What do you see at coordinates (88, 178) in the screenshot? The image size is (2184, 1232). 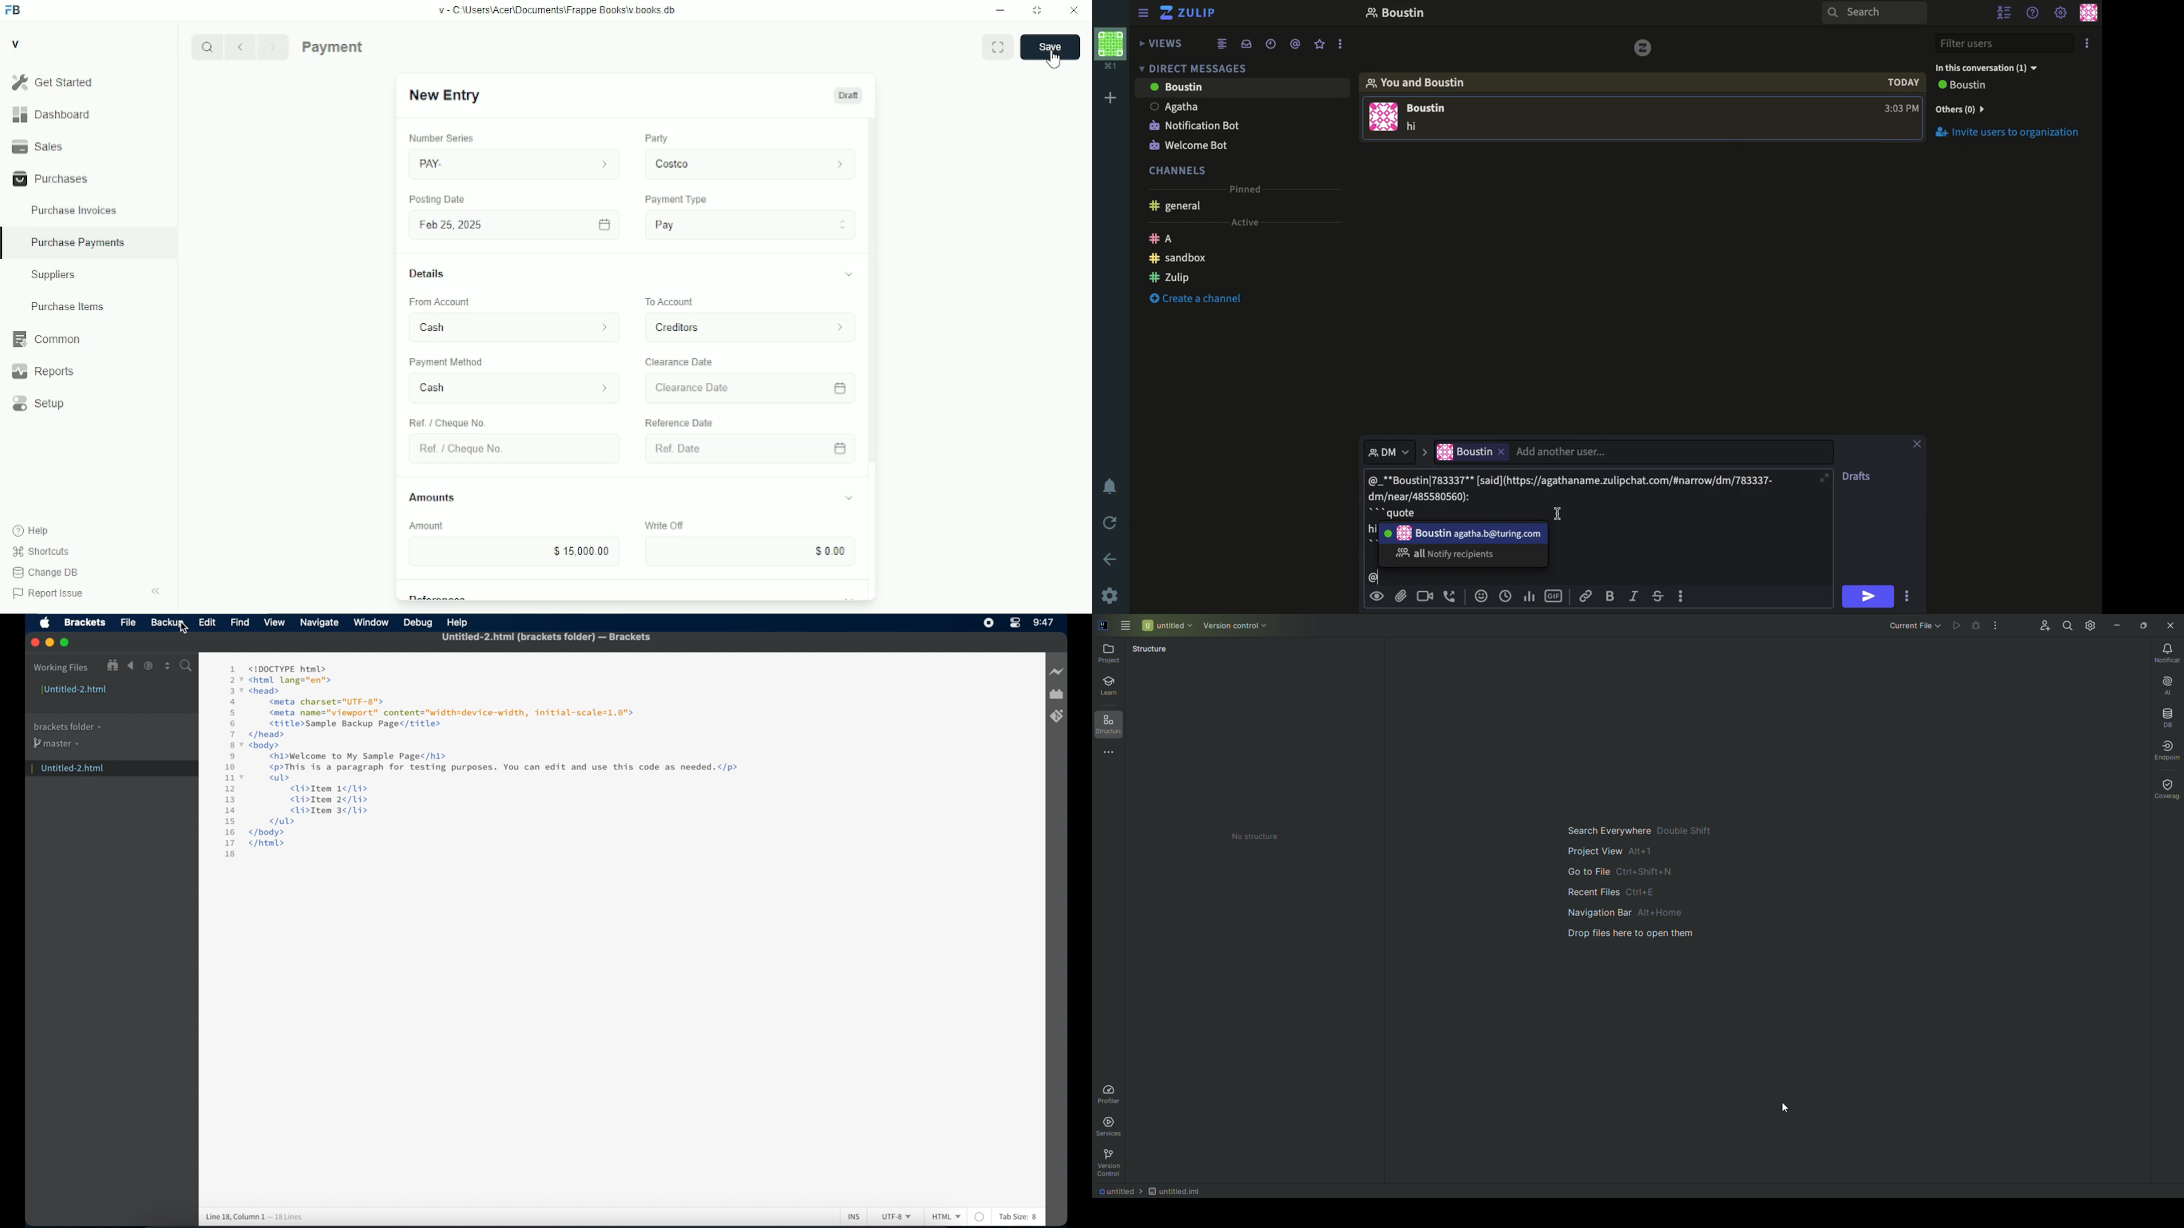 I see `Purchases` at bounding box center [88, 178].